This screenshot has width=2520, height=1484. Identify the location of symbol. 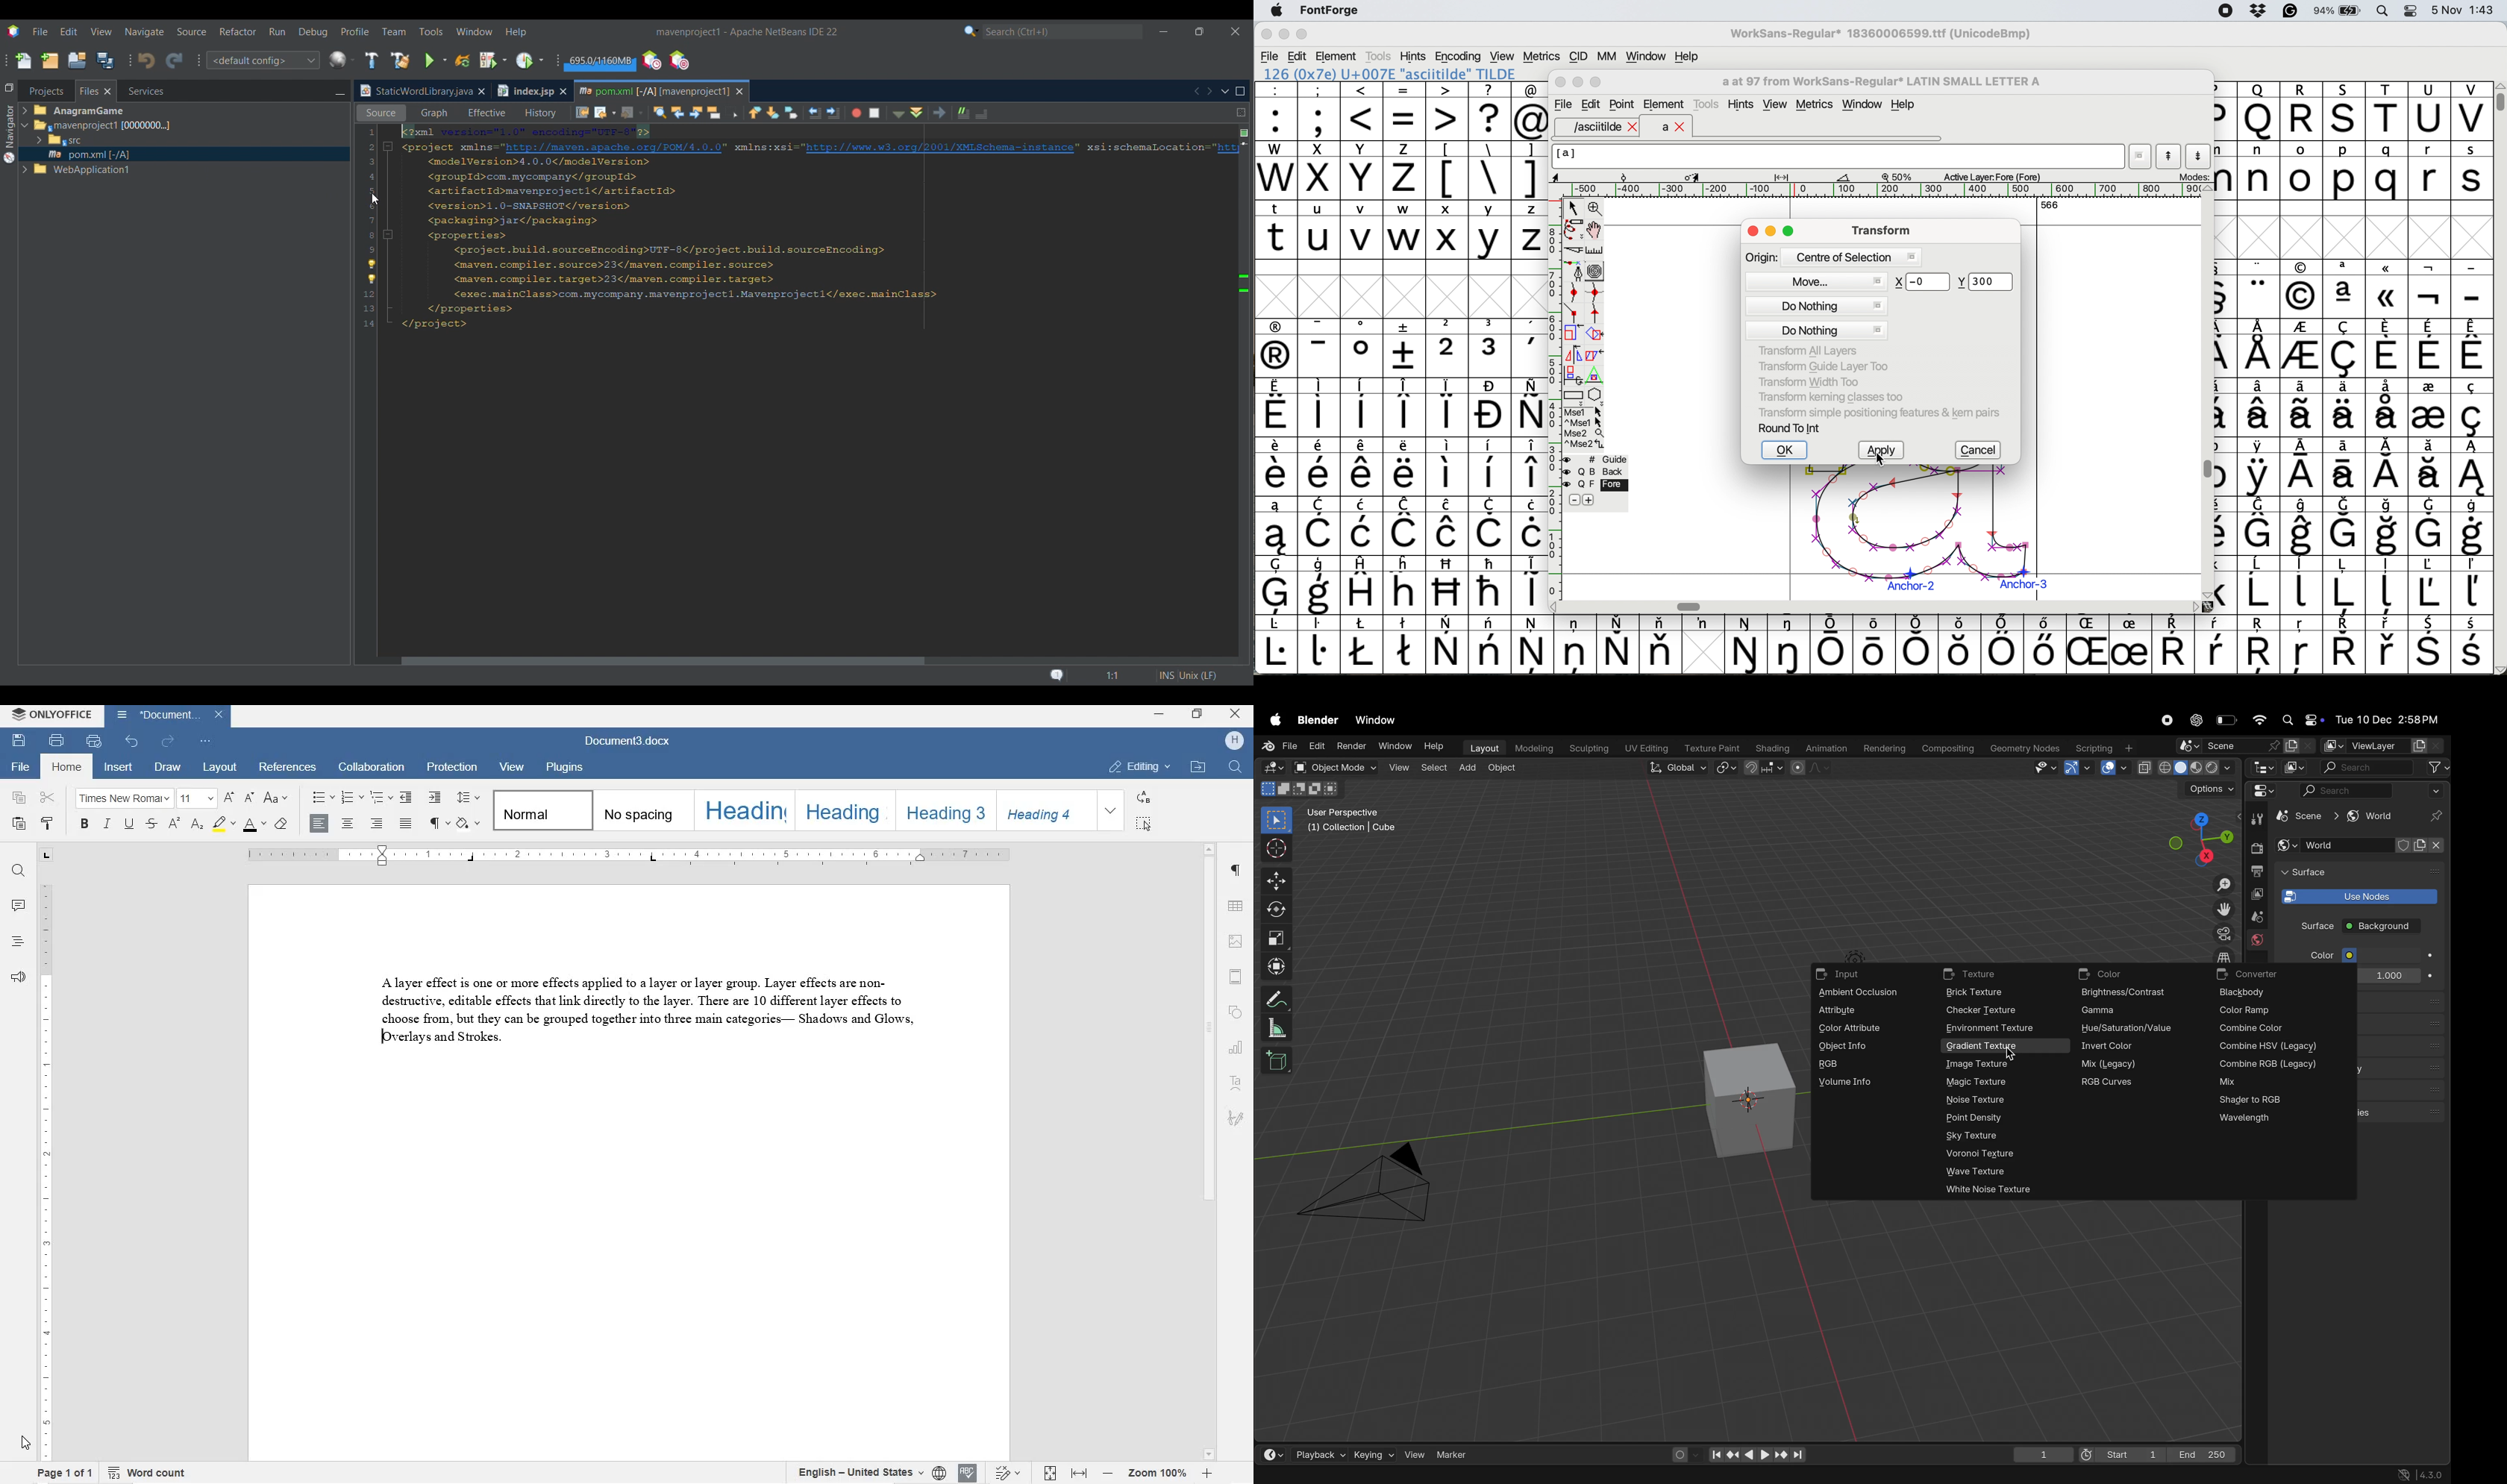
(2471, 527).